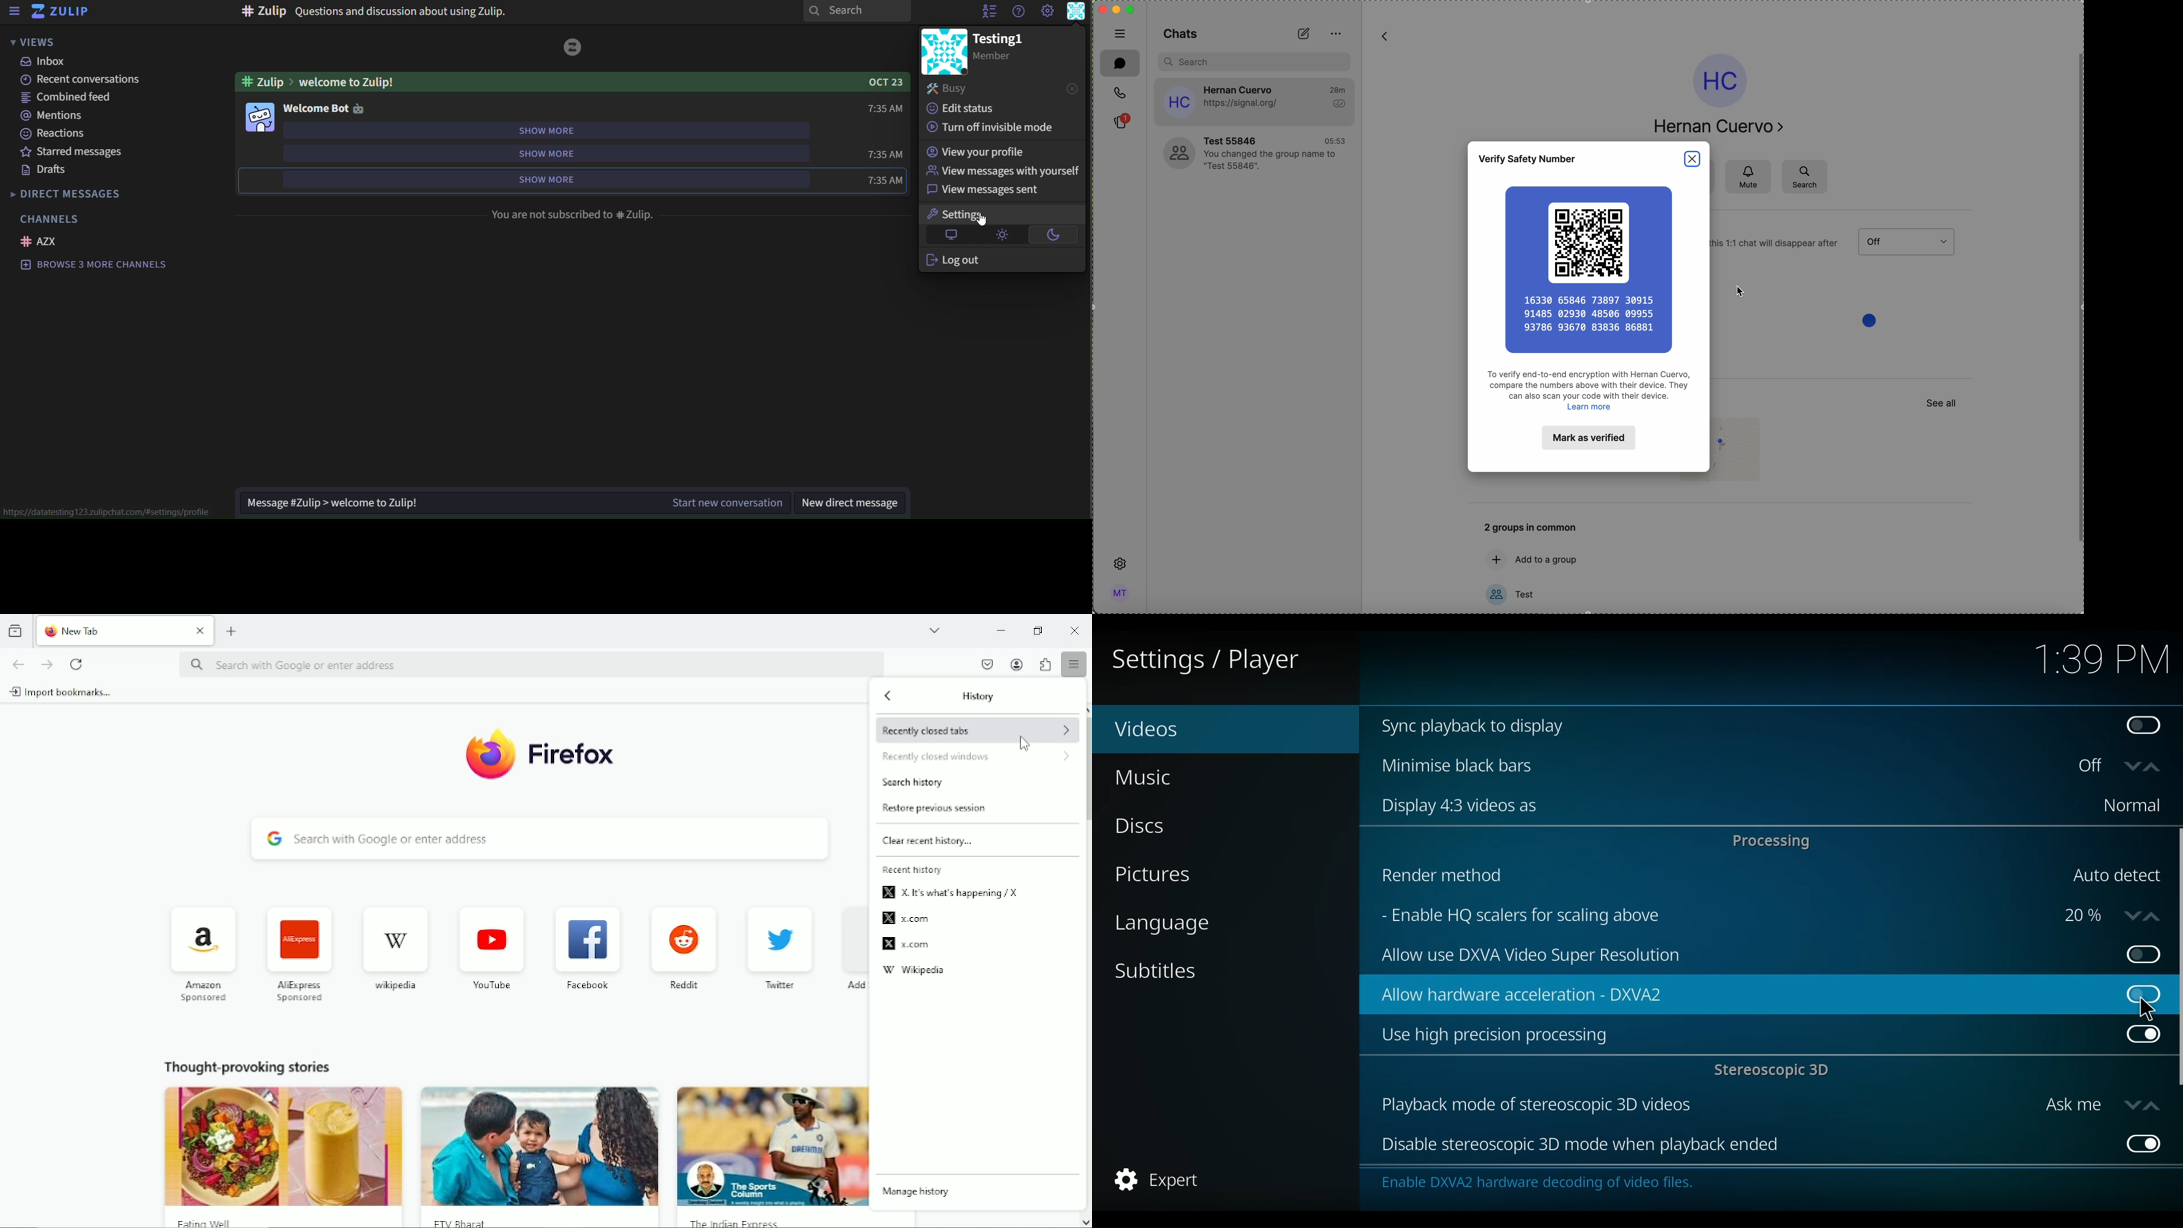 Image resolution: width=2184 pixels, height=1232 pixels. Describe the element at coordinates (1005, 171) in the screenshot. I see `view messages with yourself` at that location.